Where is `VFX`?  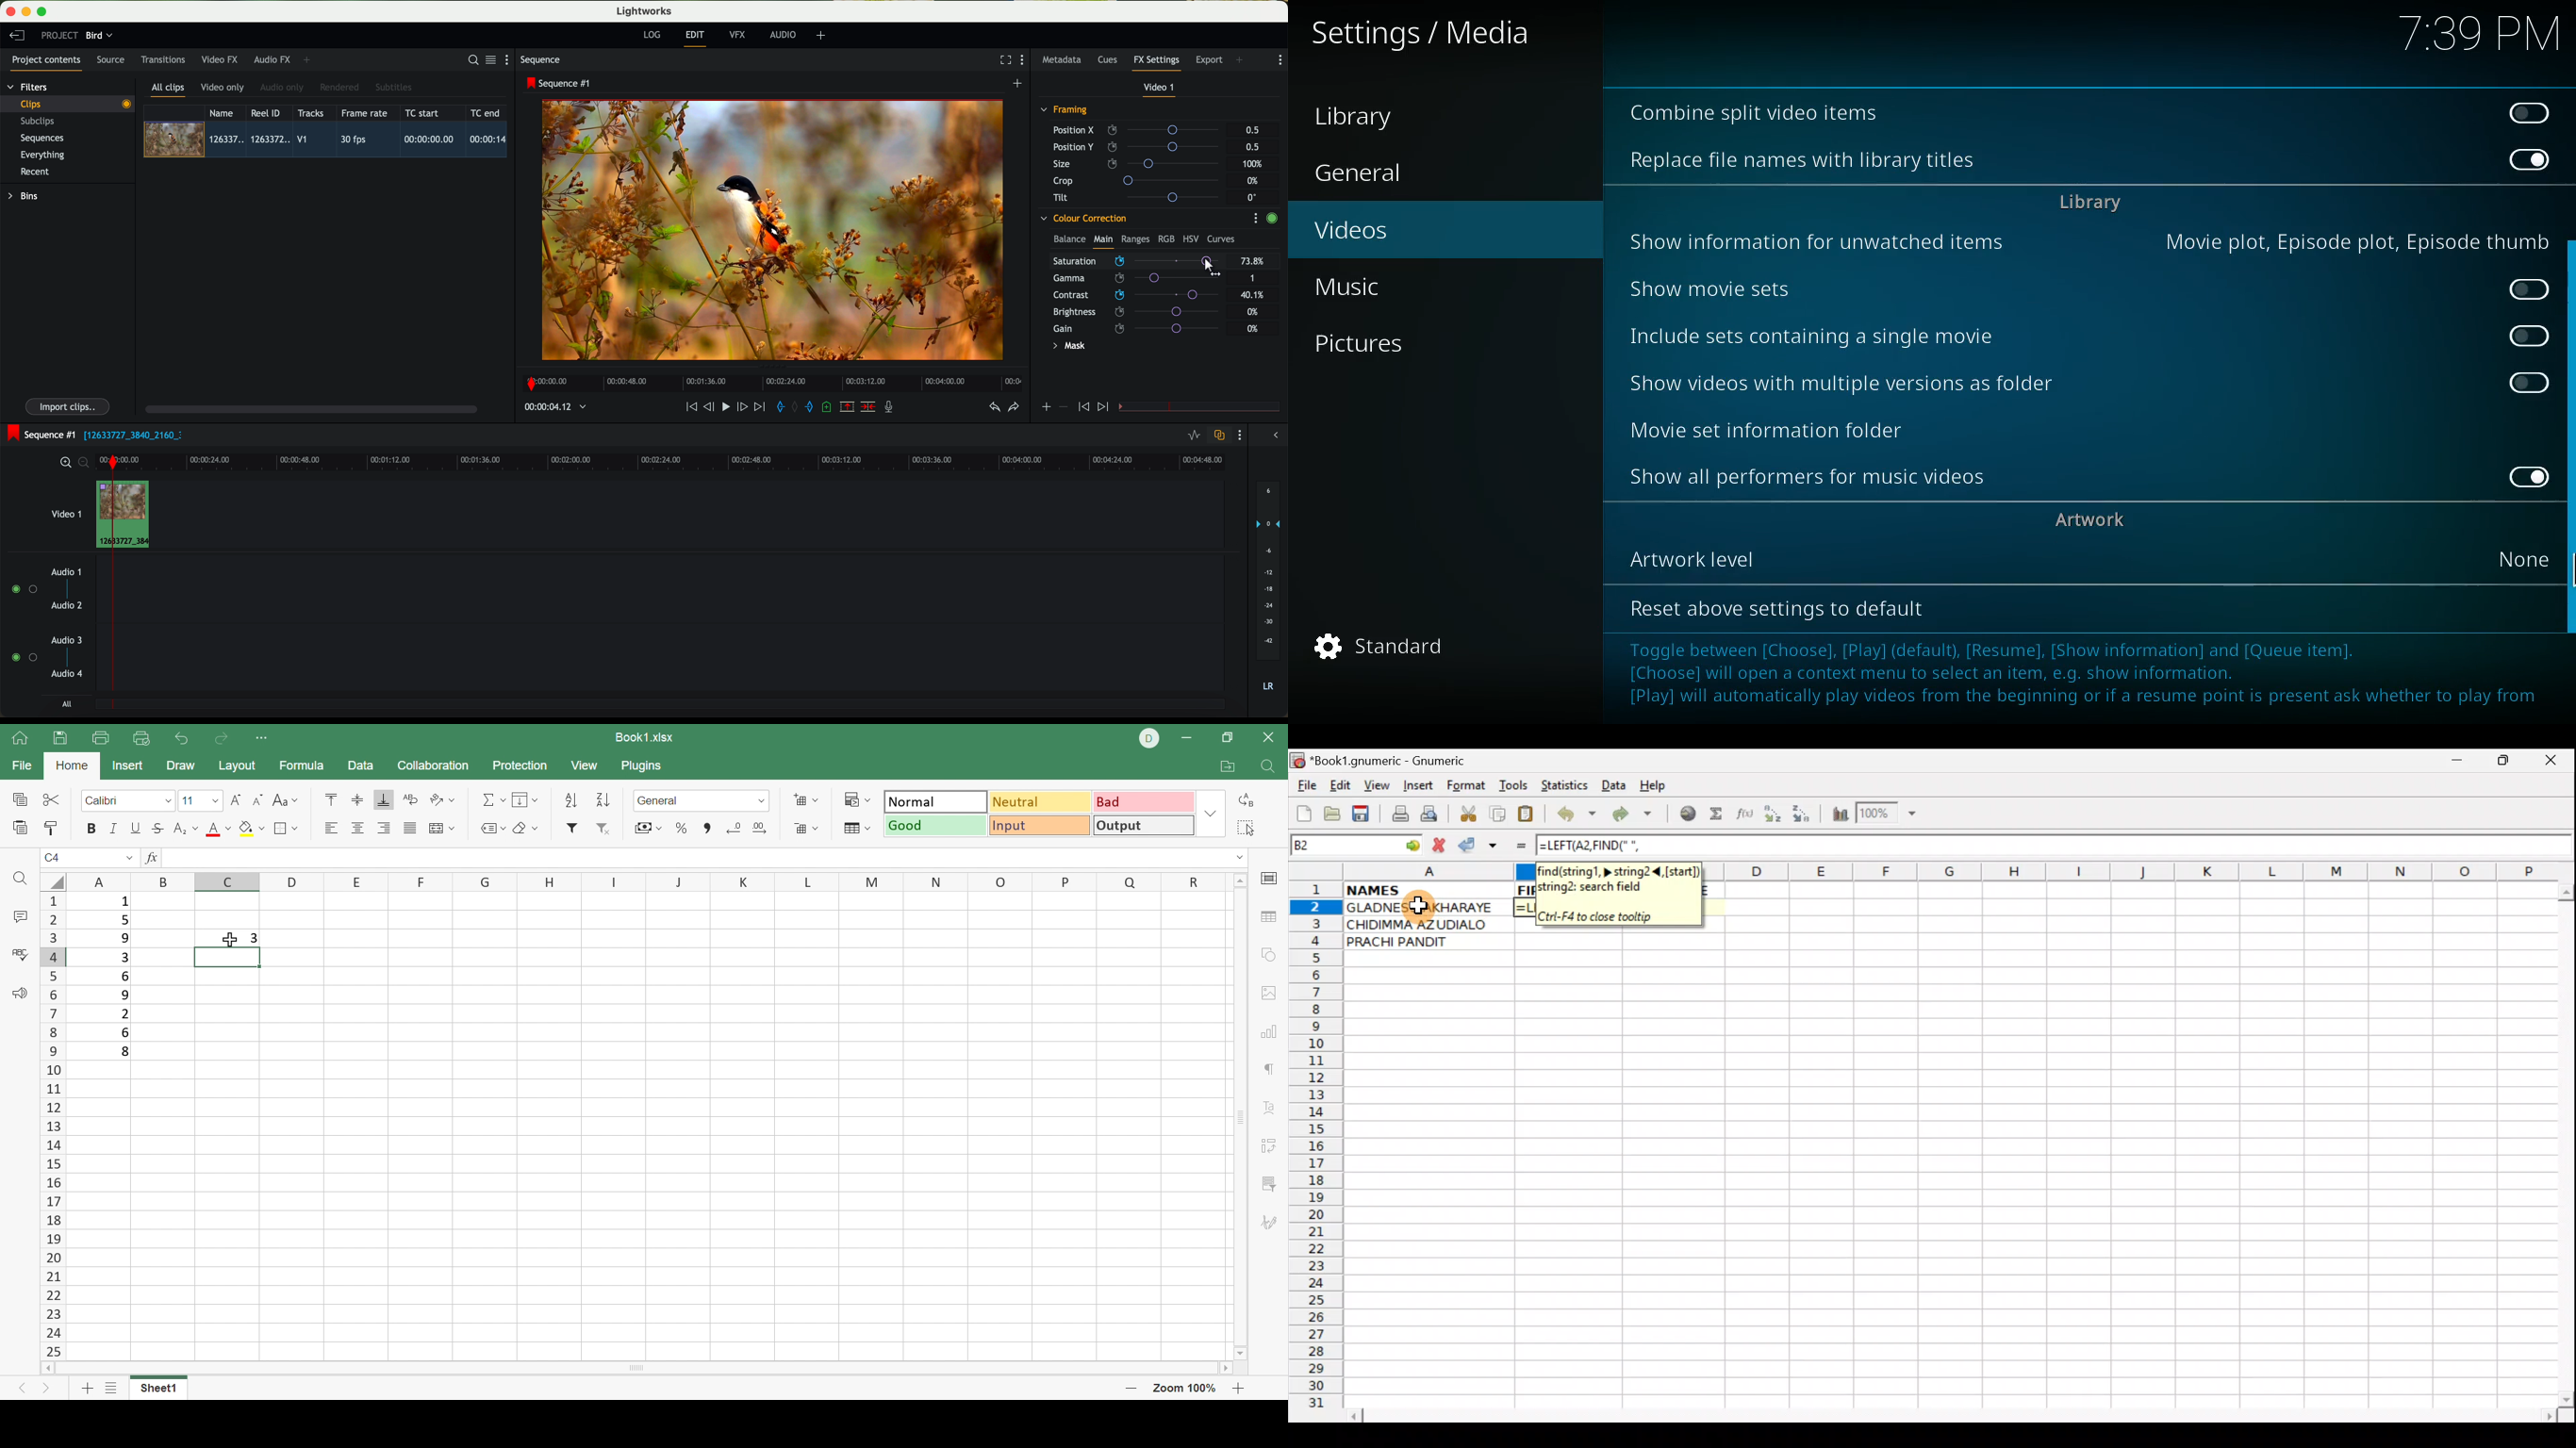 VFX is located at coordinates (739, 35).